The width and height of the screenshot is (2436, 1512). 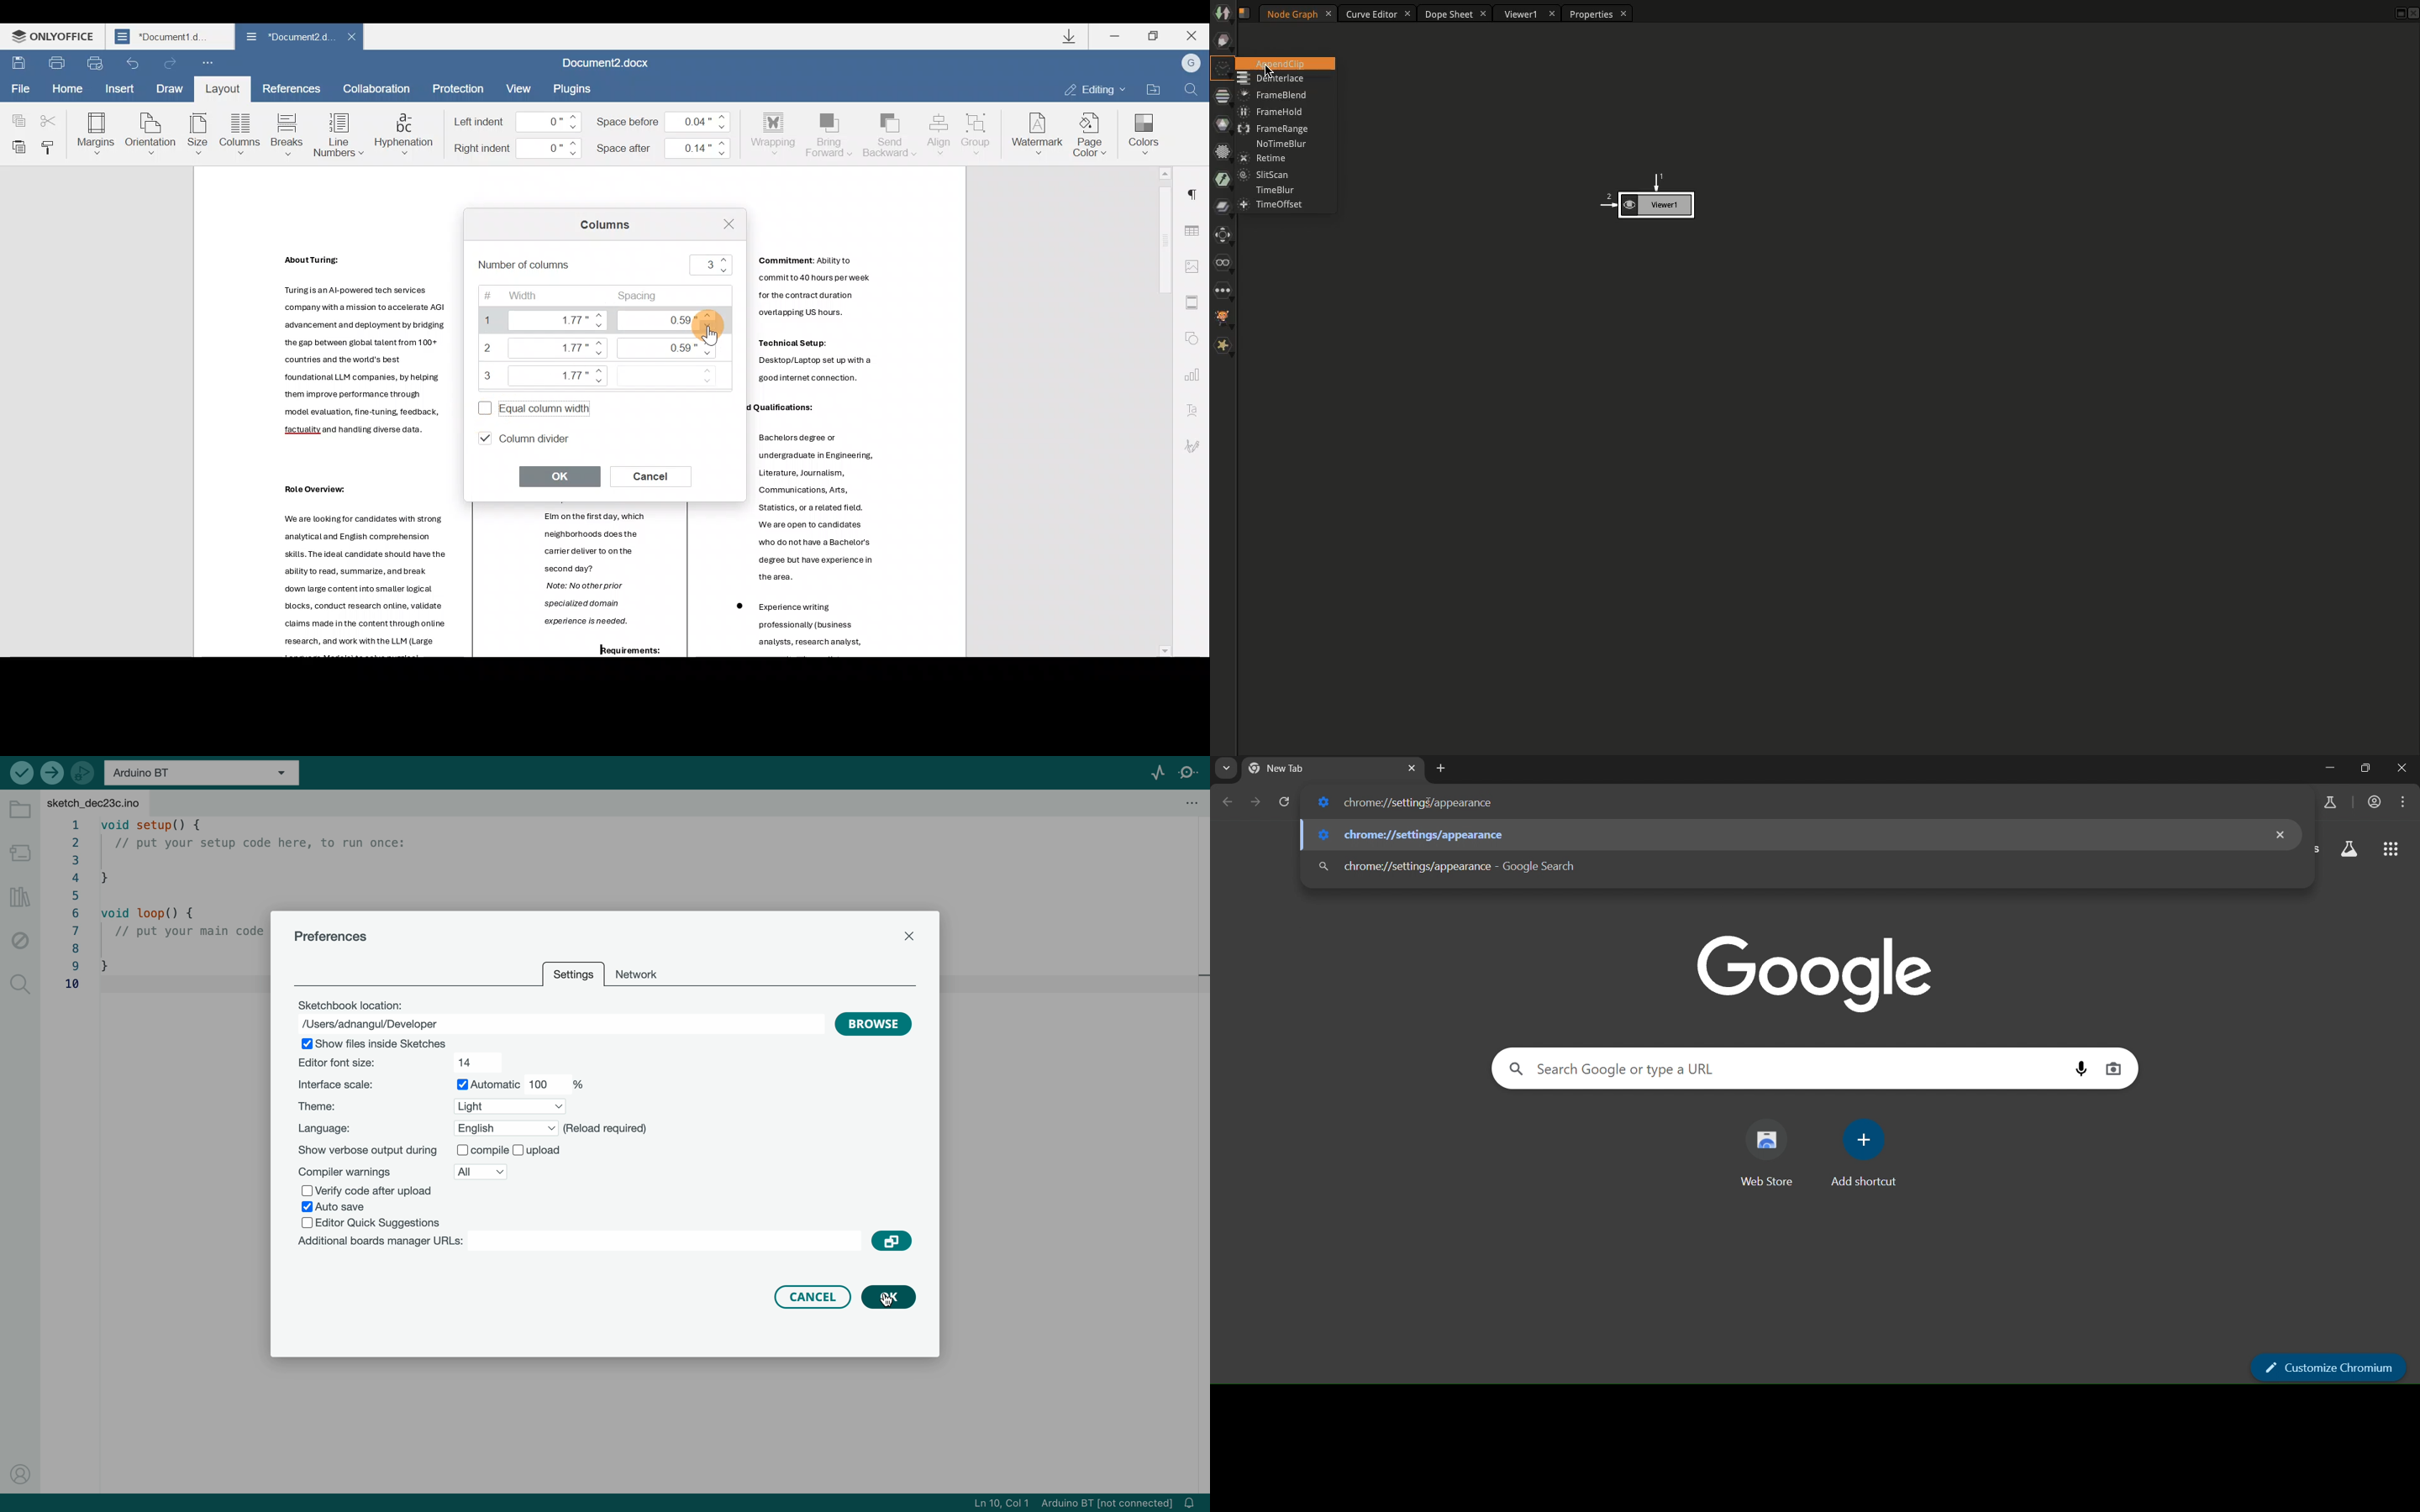 I want to click on go forward one page, so click(x=1254, y=803).